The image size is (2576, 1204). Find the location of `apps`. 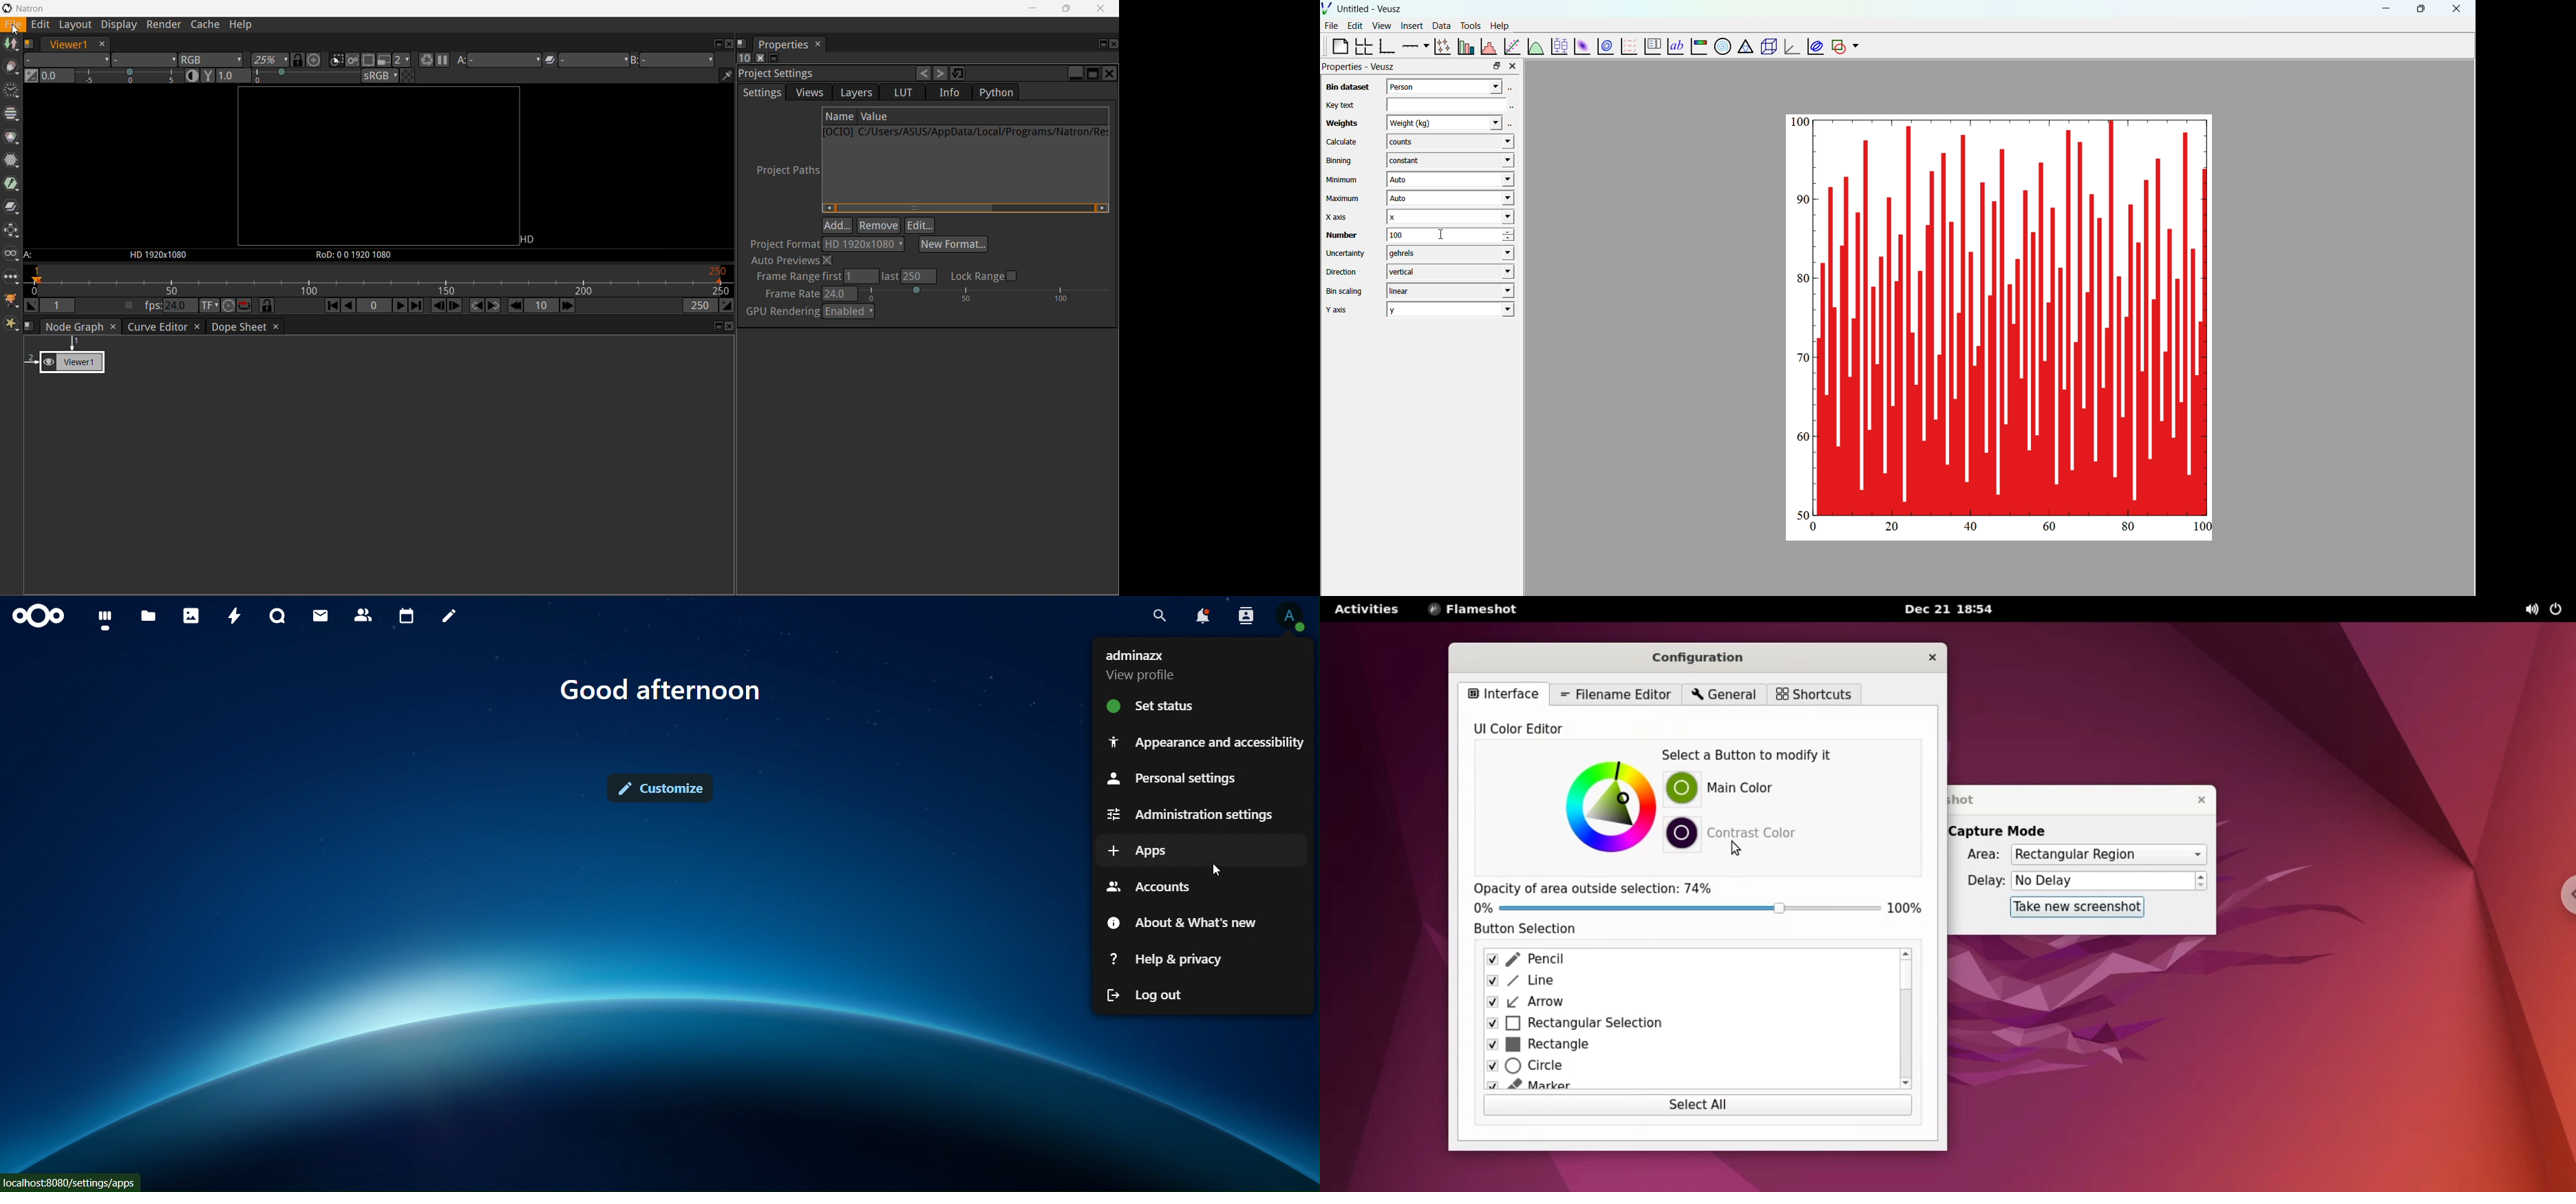

apps is located at coordinates (1143, 849).